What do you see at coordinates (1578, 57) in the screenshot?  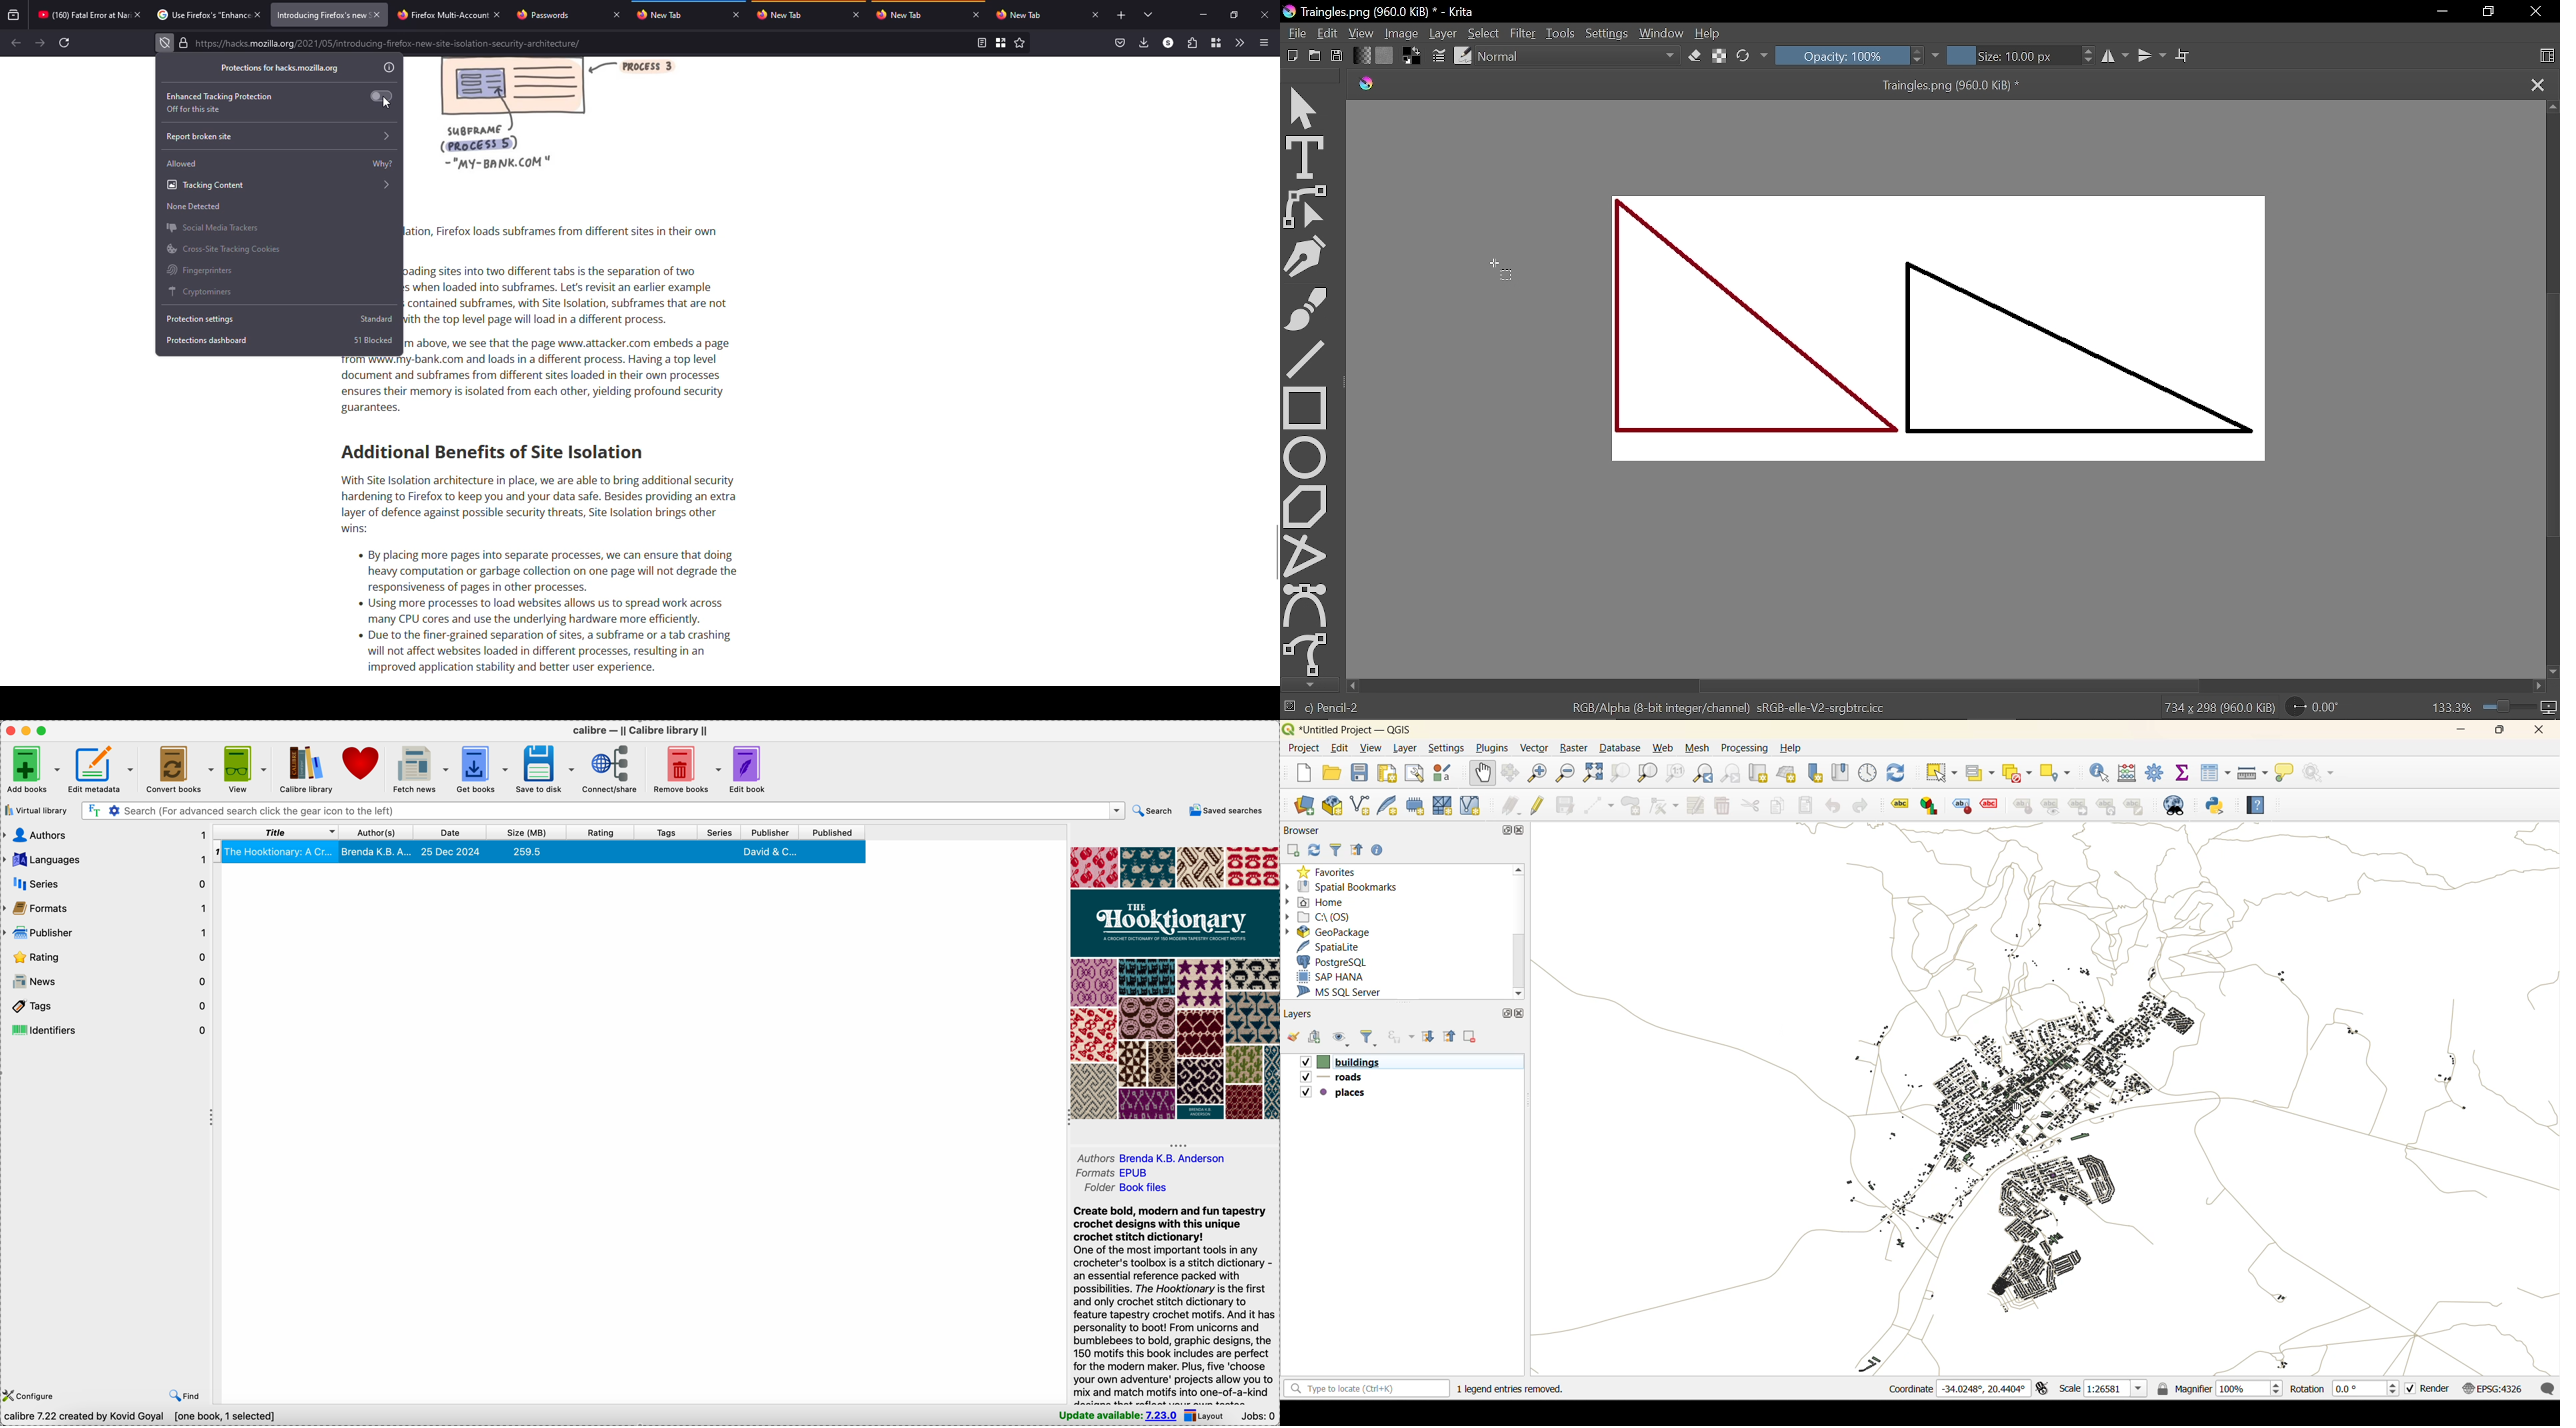 I see `Normal` at bounding box center [1578, 57].